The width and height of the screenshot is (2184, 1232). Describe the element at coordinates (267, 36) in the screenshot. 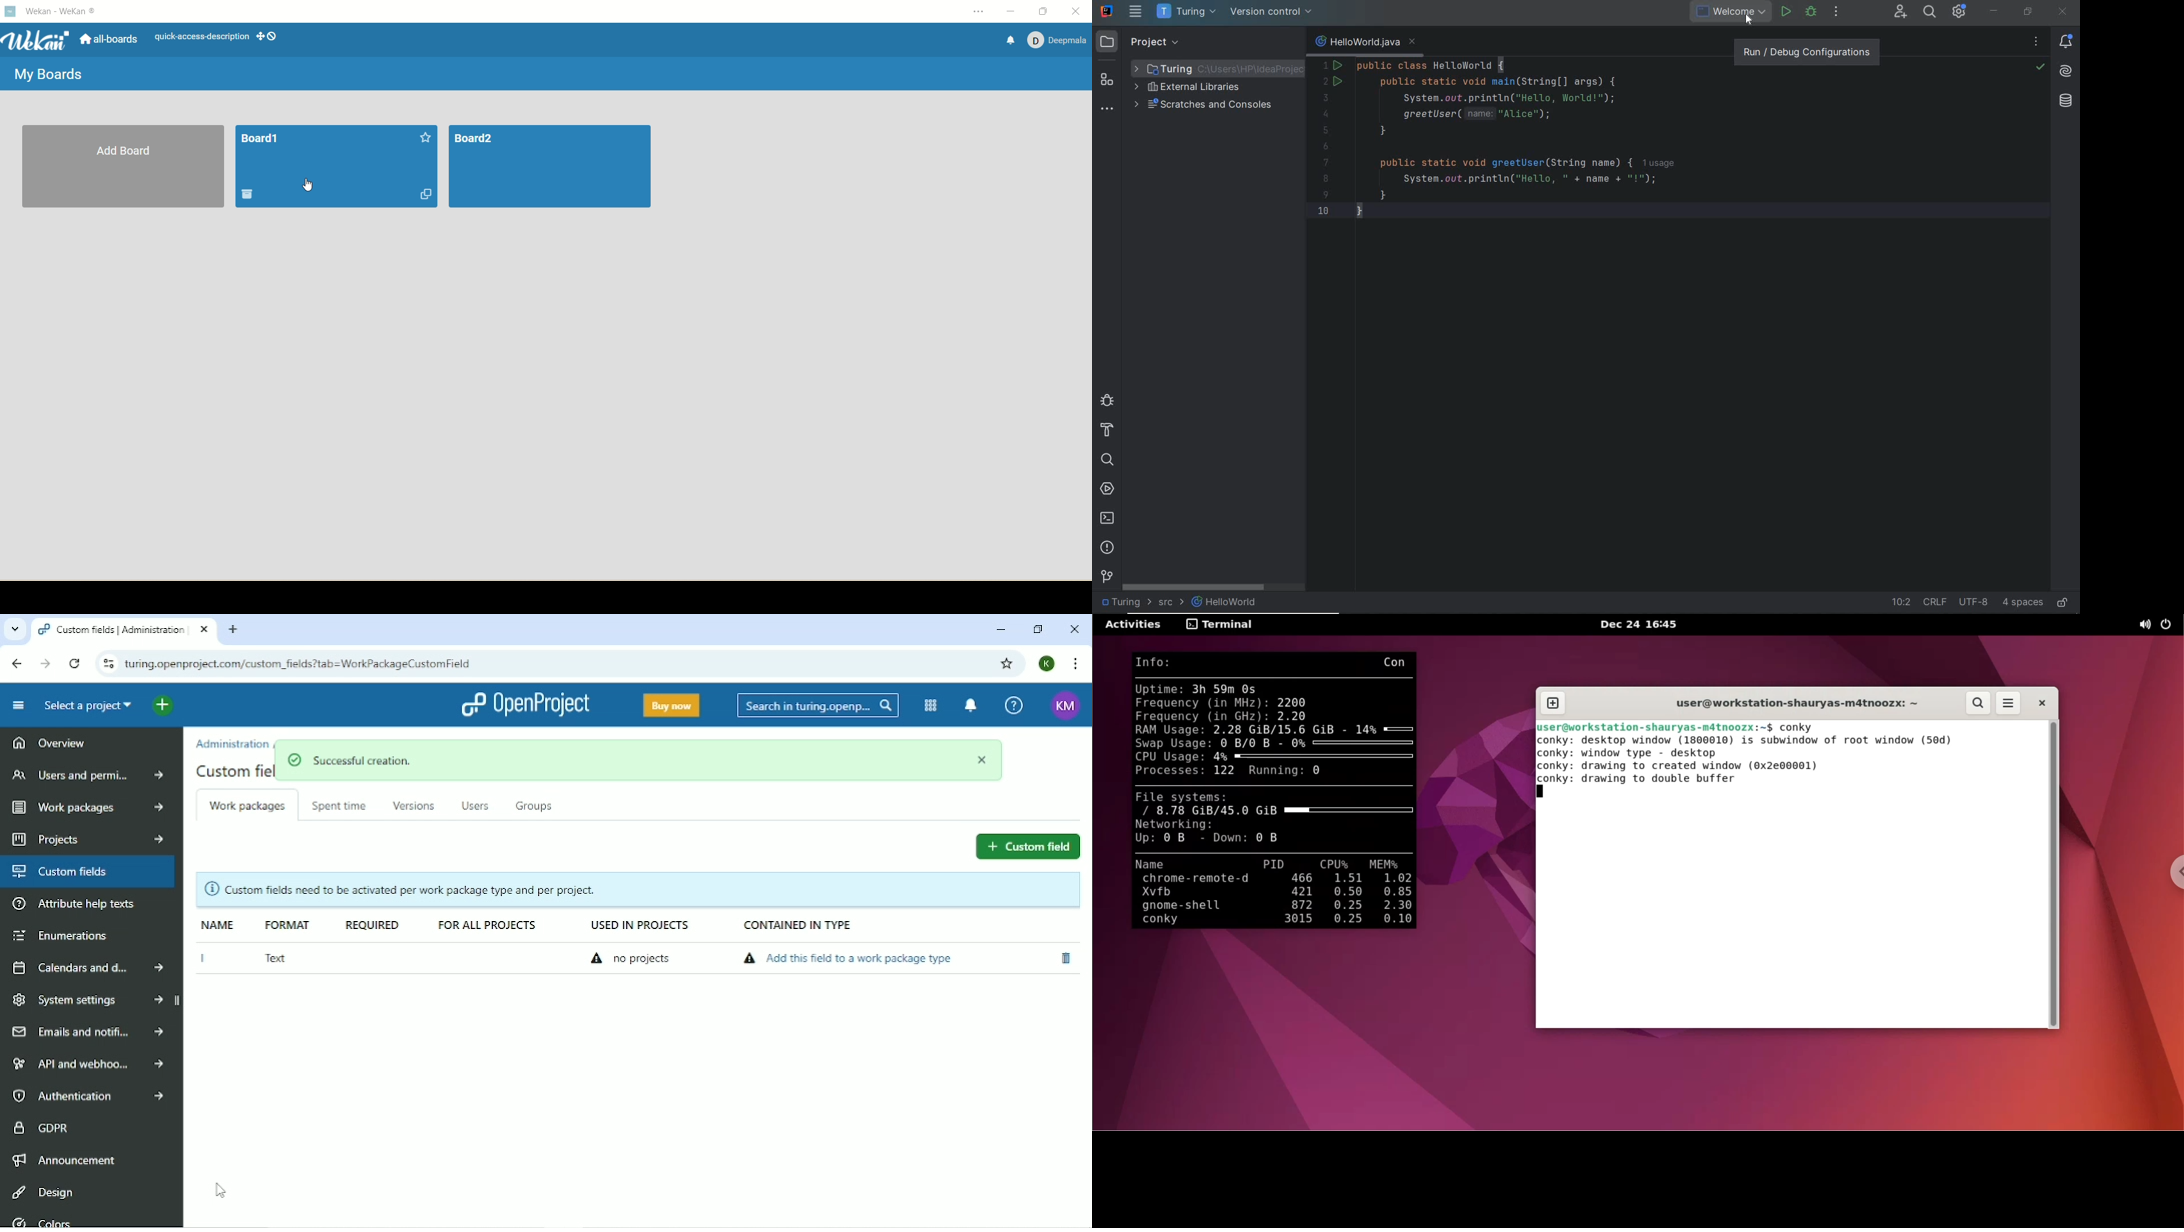

I see `show-desktop-drag-` at that location.